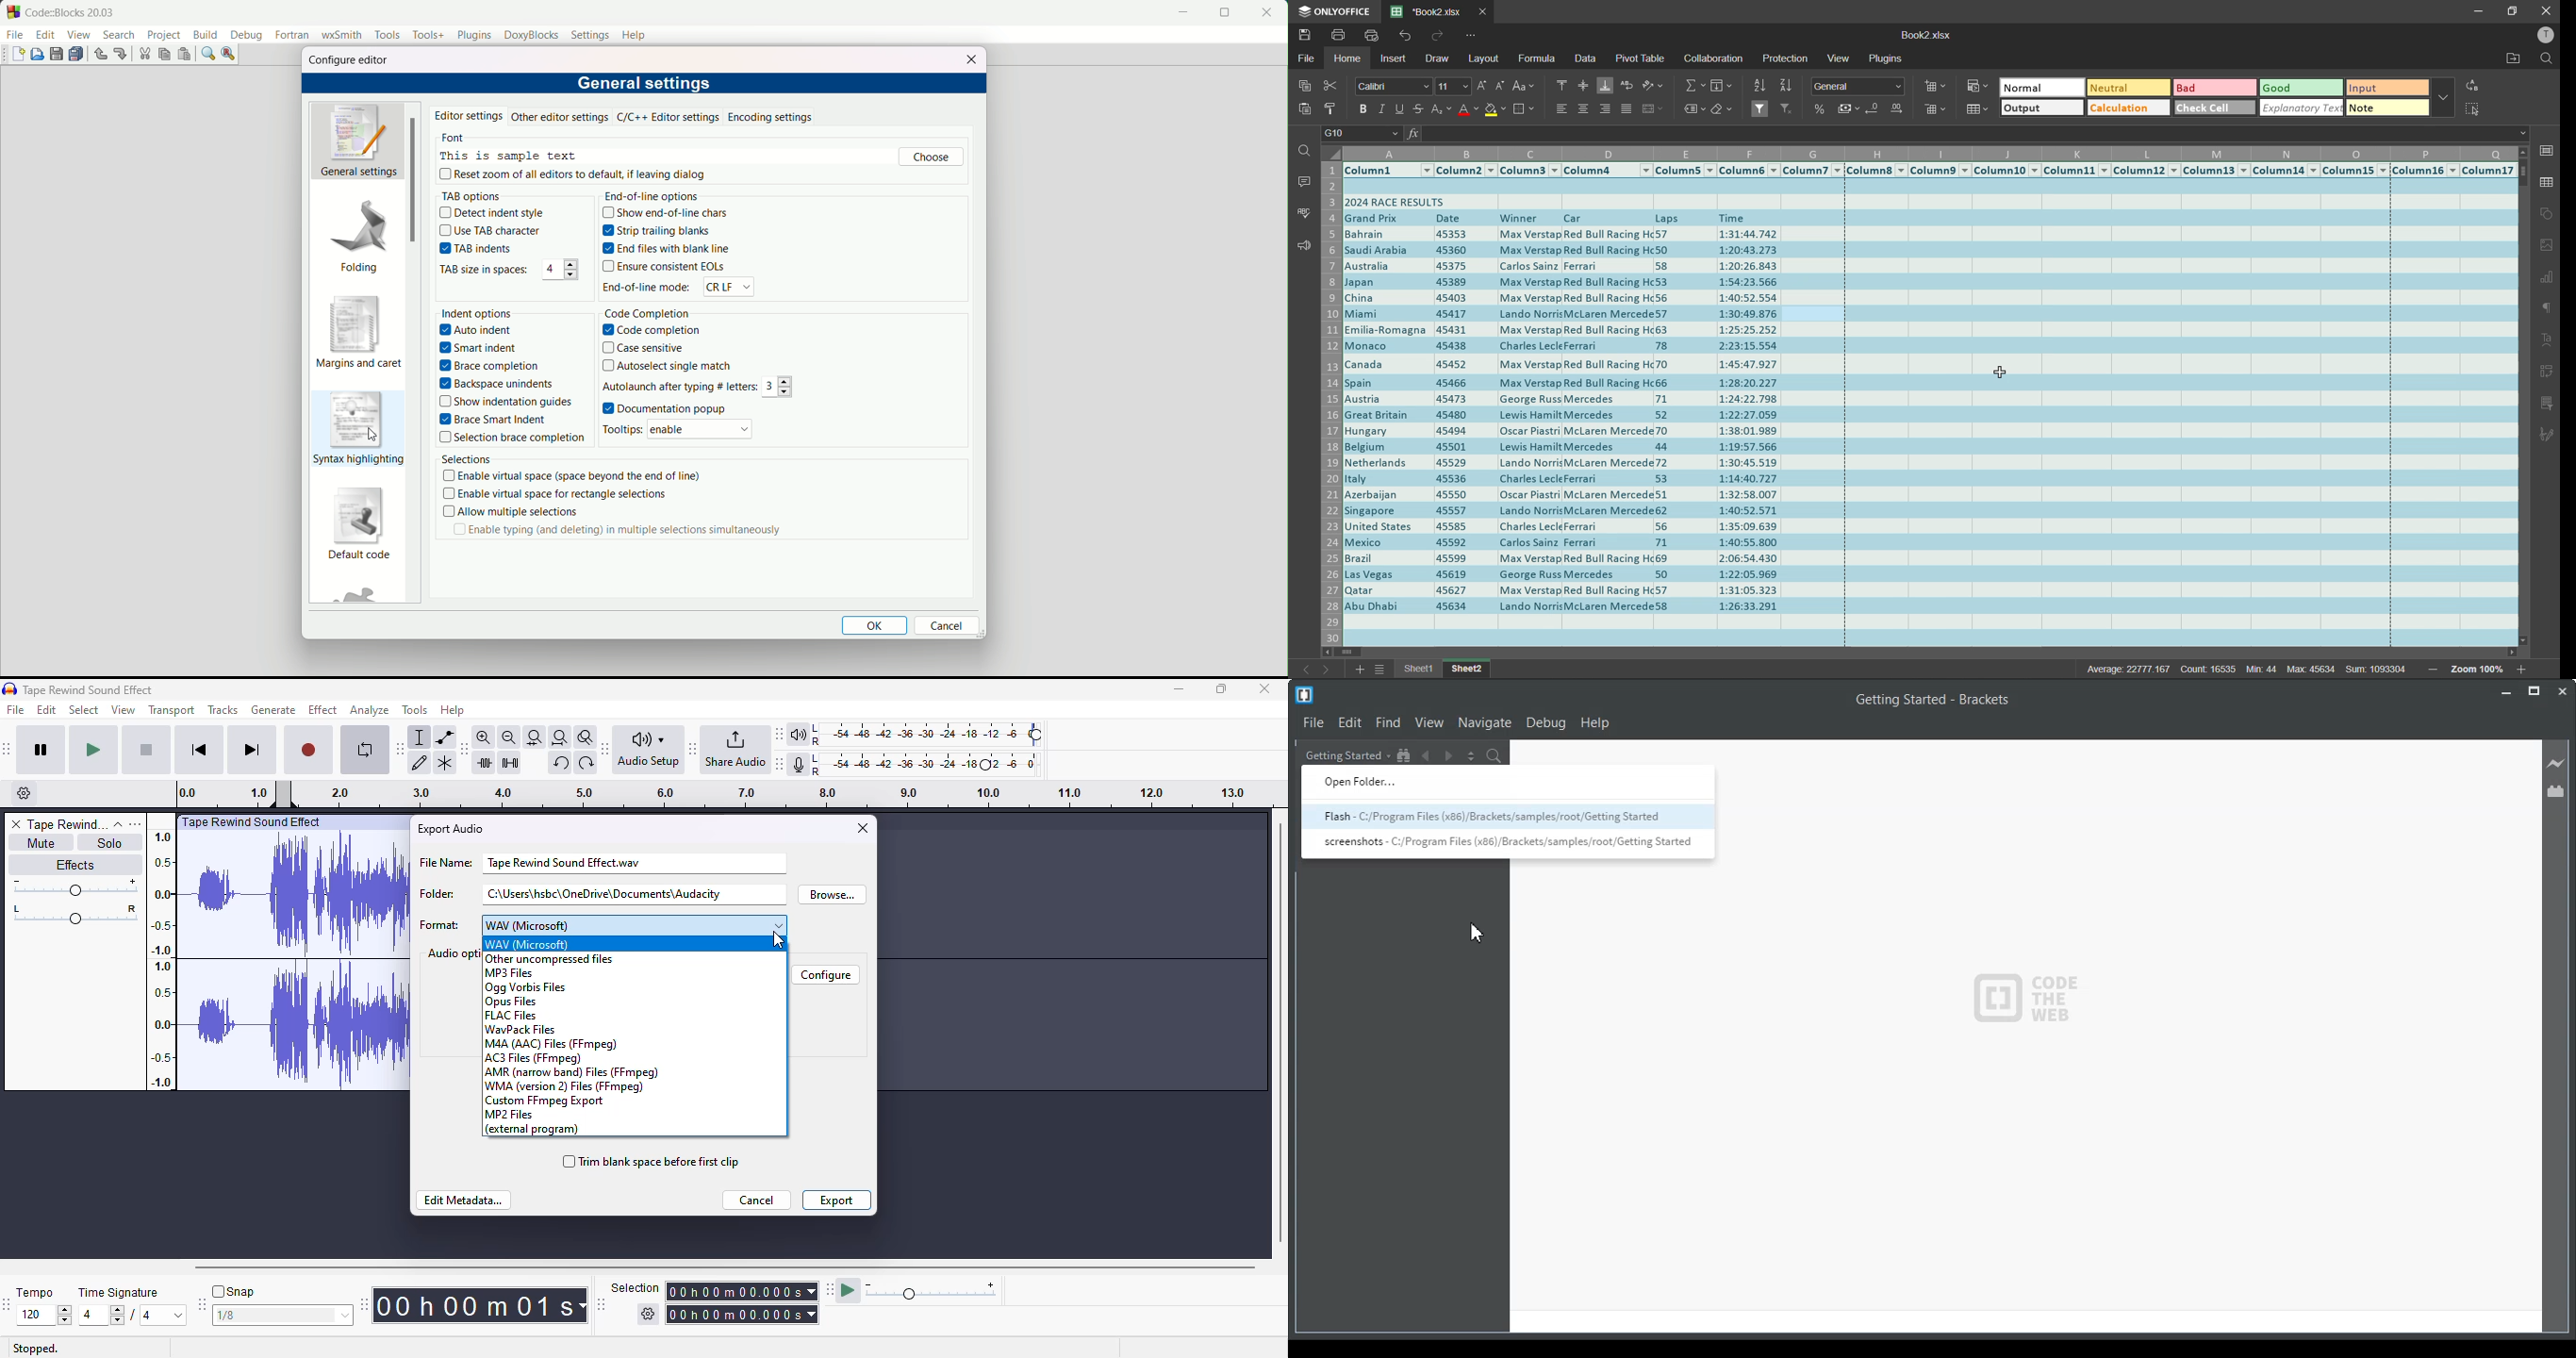 The image size is (2576, 1372). What do you see at coordinates (183, 54) in the screenshot?
I see `paste` at bounding box center [183, 54].